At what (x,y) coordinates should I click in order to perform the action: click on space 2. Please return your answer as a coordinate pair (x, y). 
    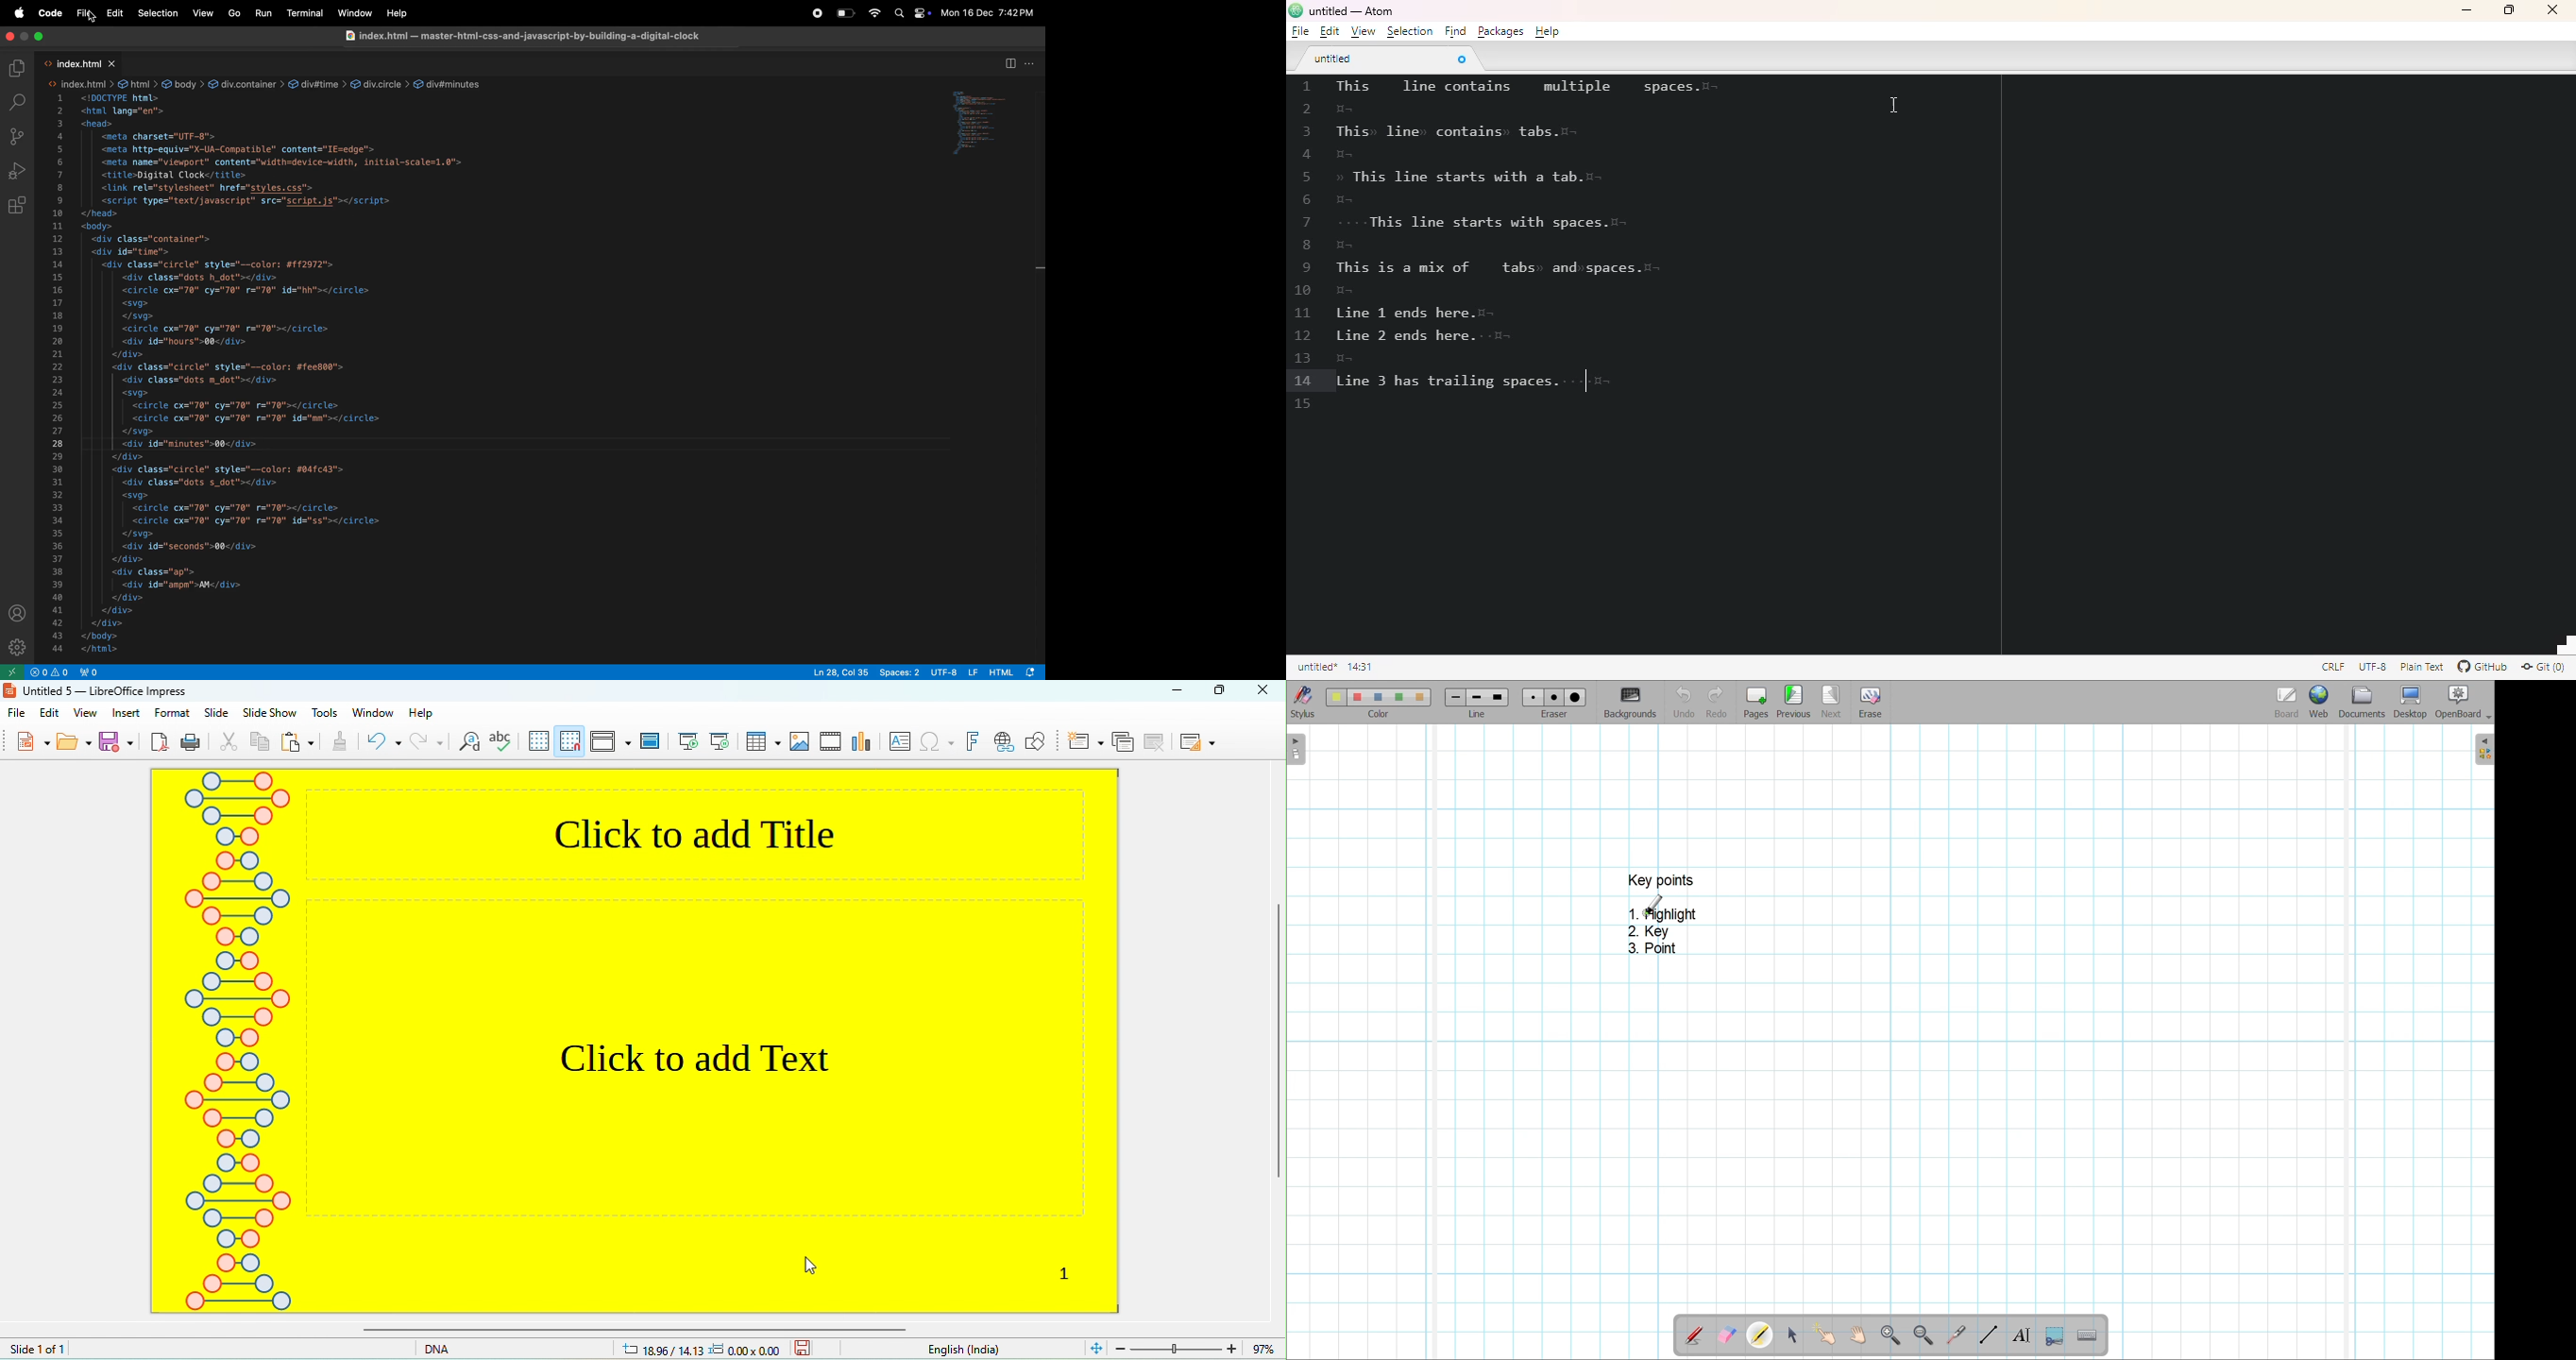
    Looking at the image, I should click on (897, 672).